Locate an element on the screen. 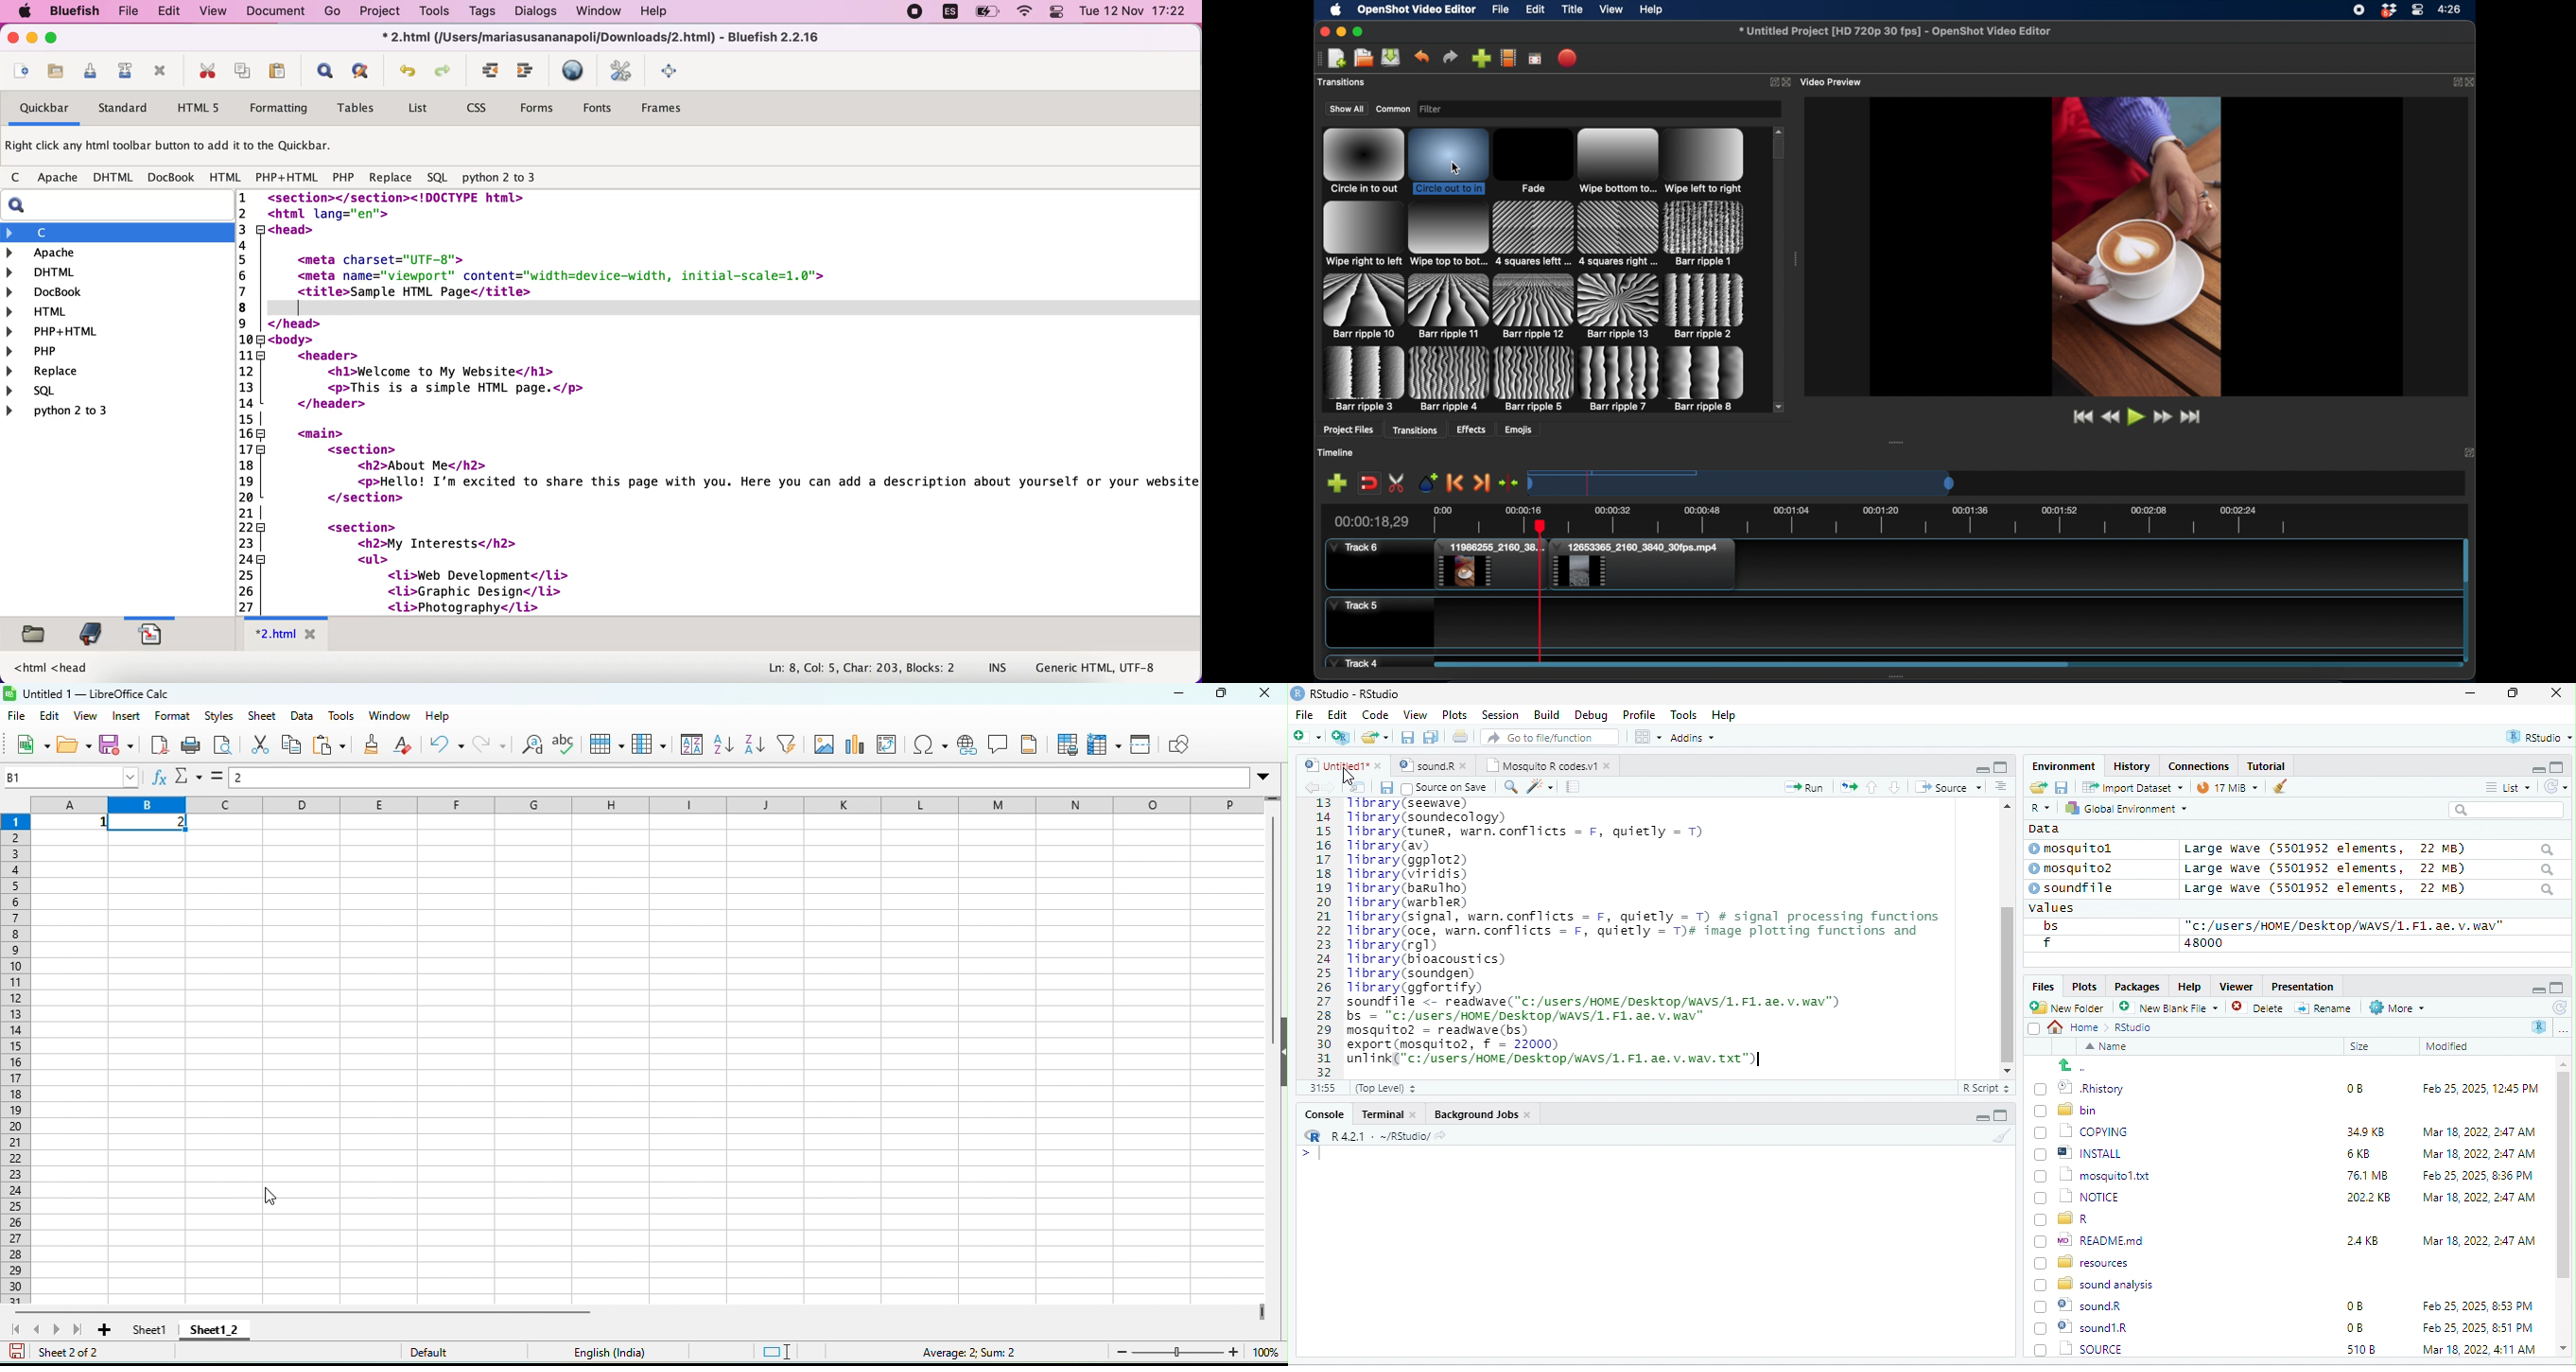 The width and height of the screenshot is (2576, 1372). 1302 KB is located at coordinates (2371, 1349).